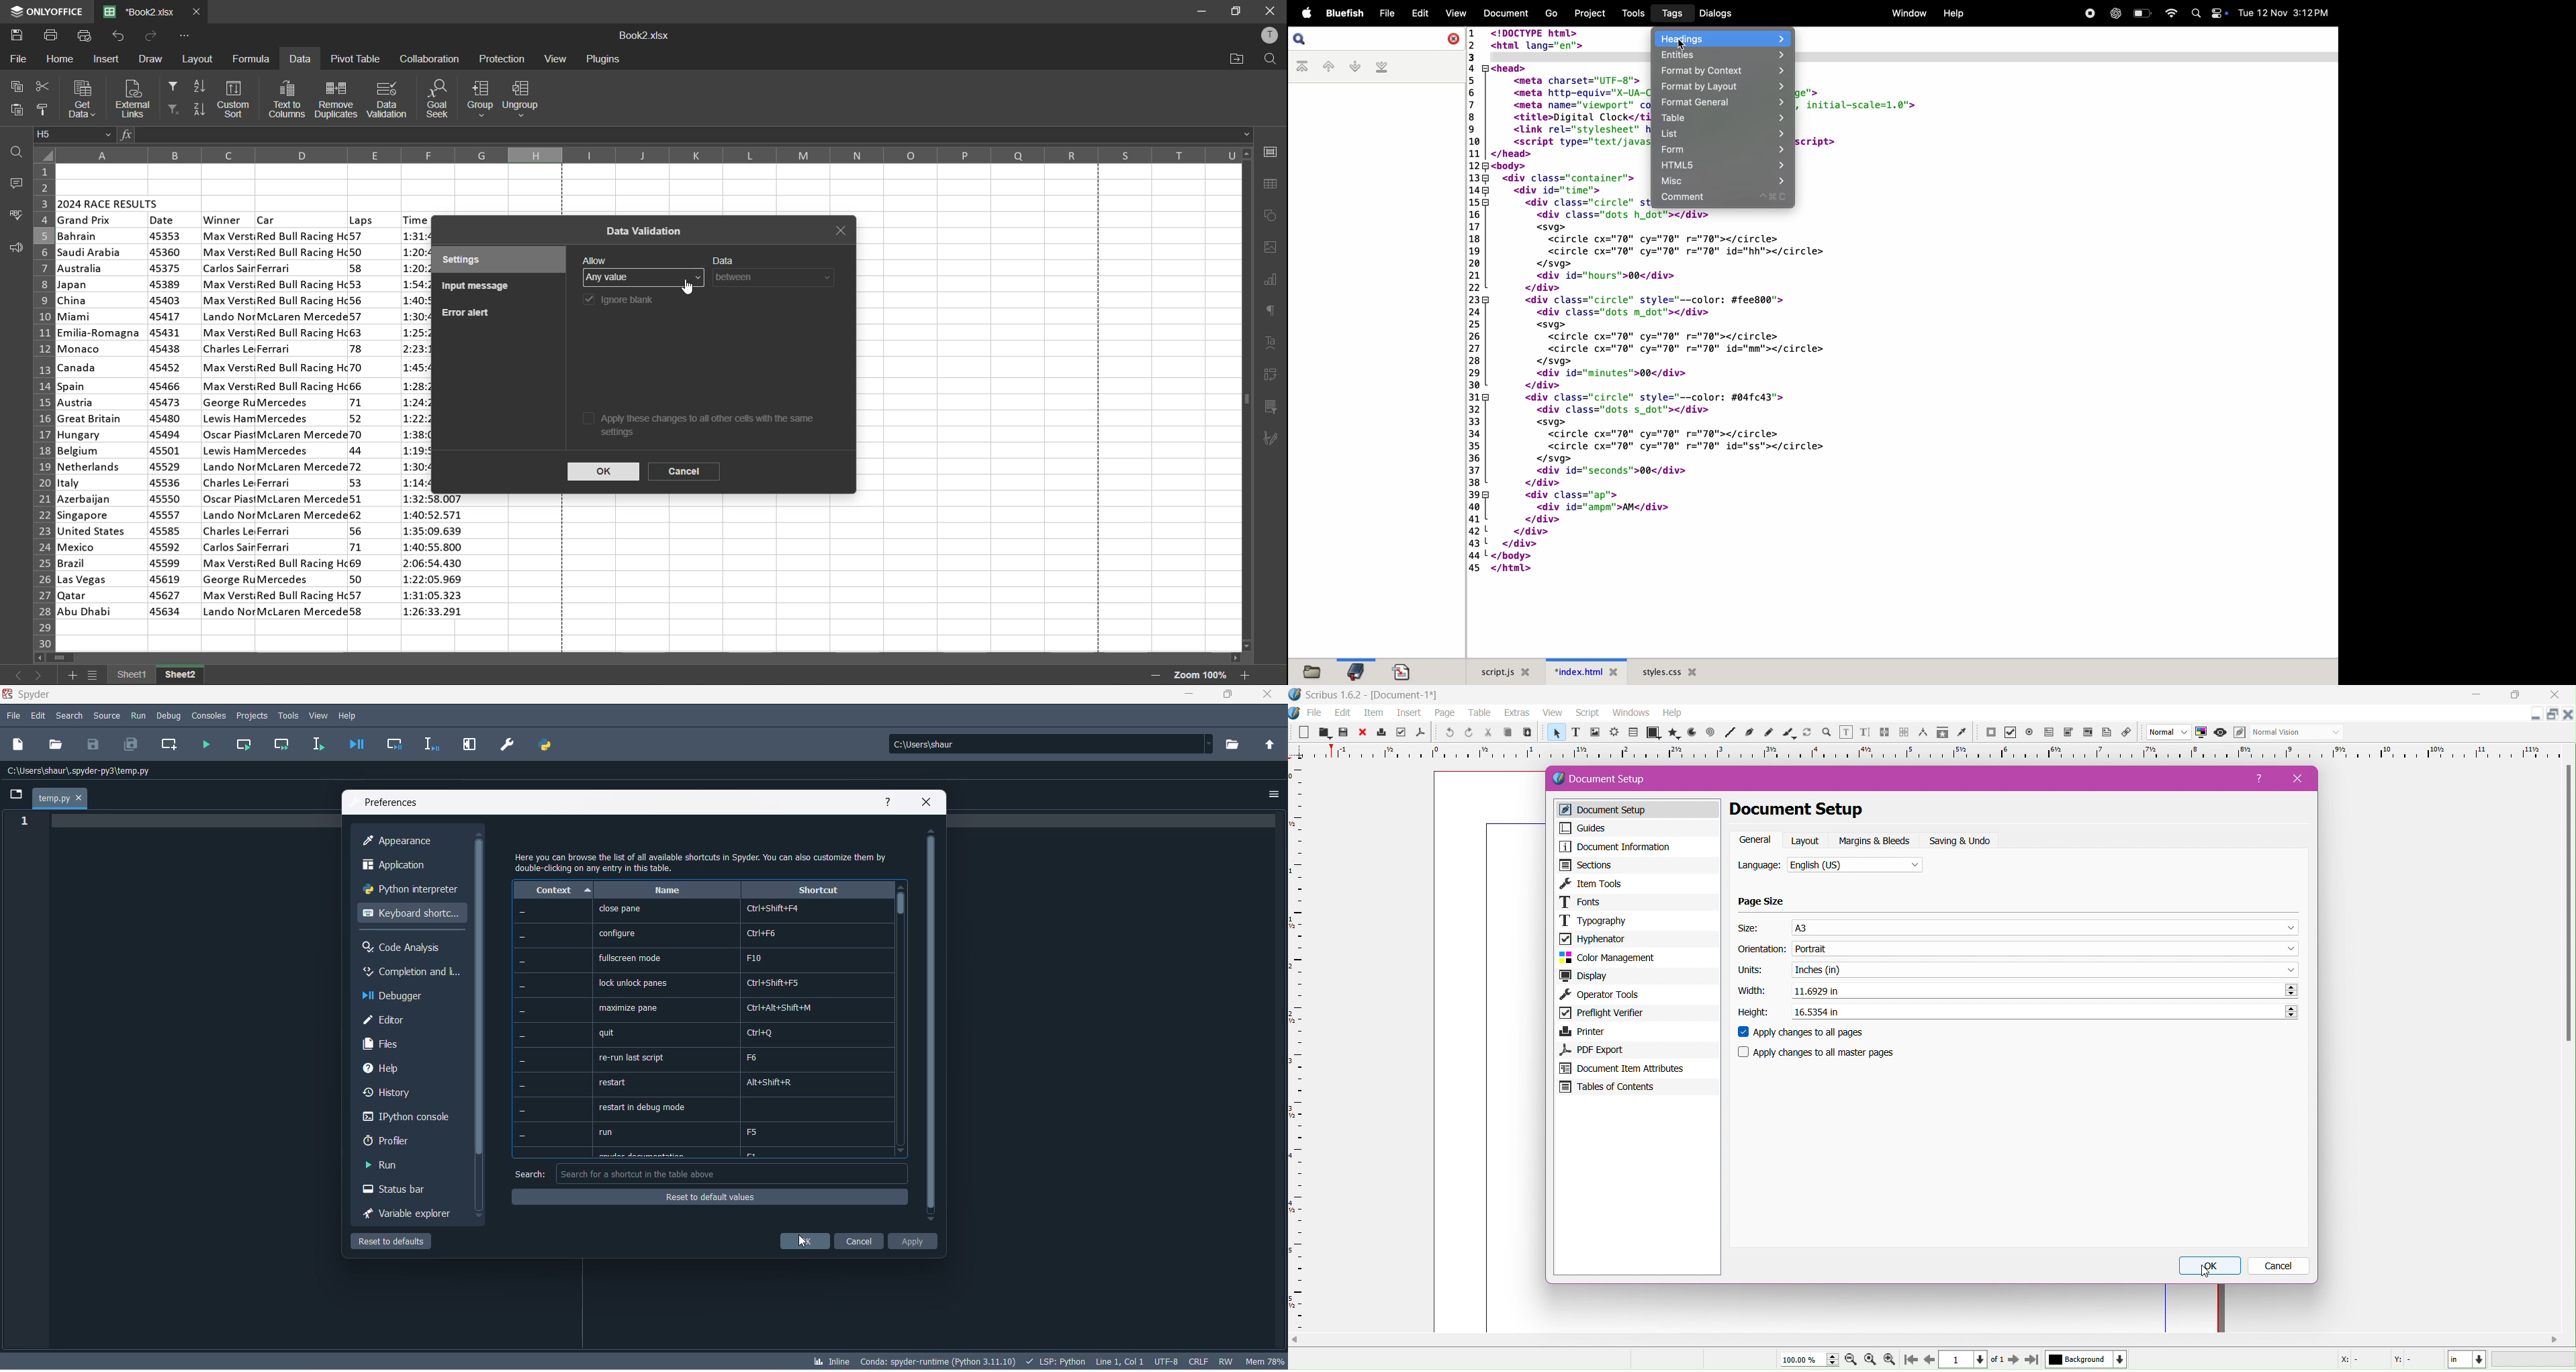 This screenshot has width=2576, height=1372. Describe the element at coordinates (289, 715) in the screenshot. I see `tools` at that location.